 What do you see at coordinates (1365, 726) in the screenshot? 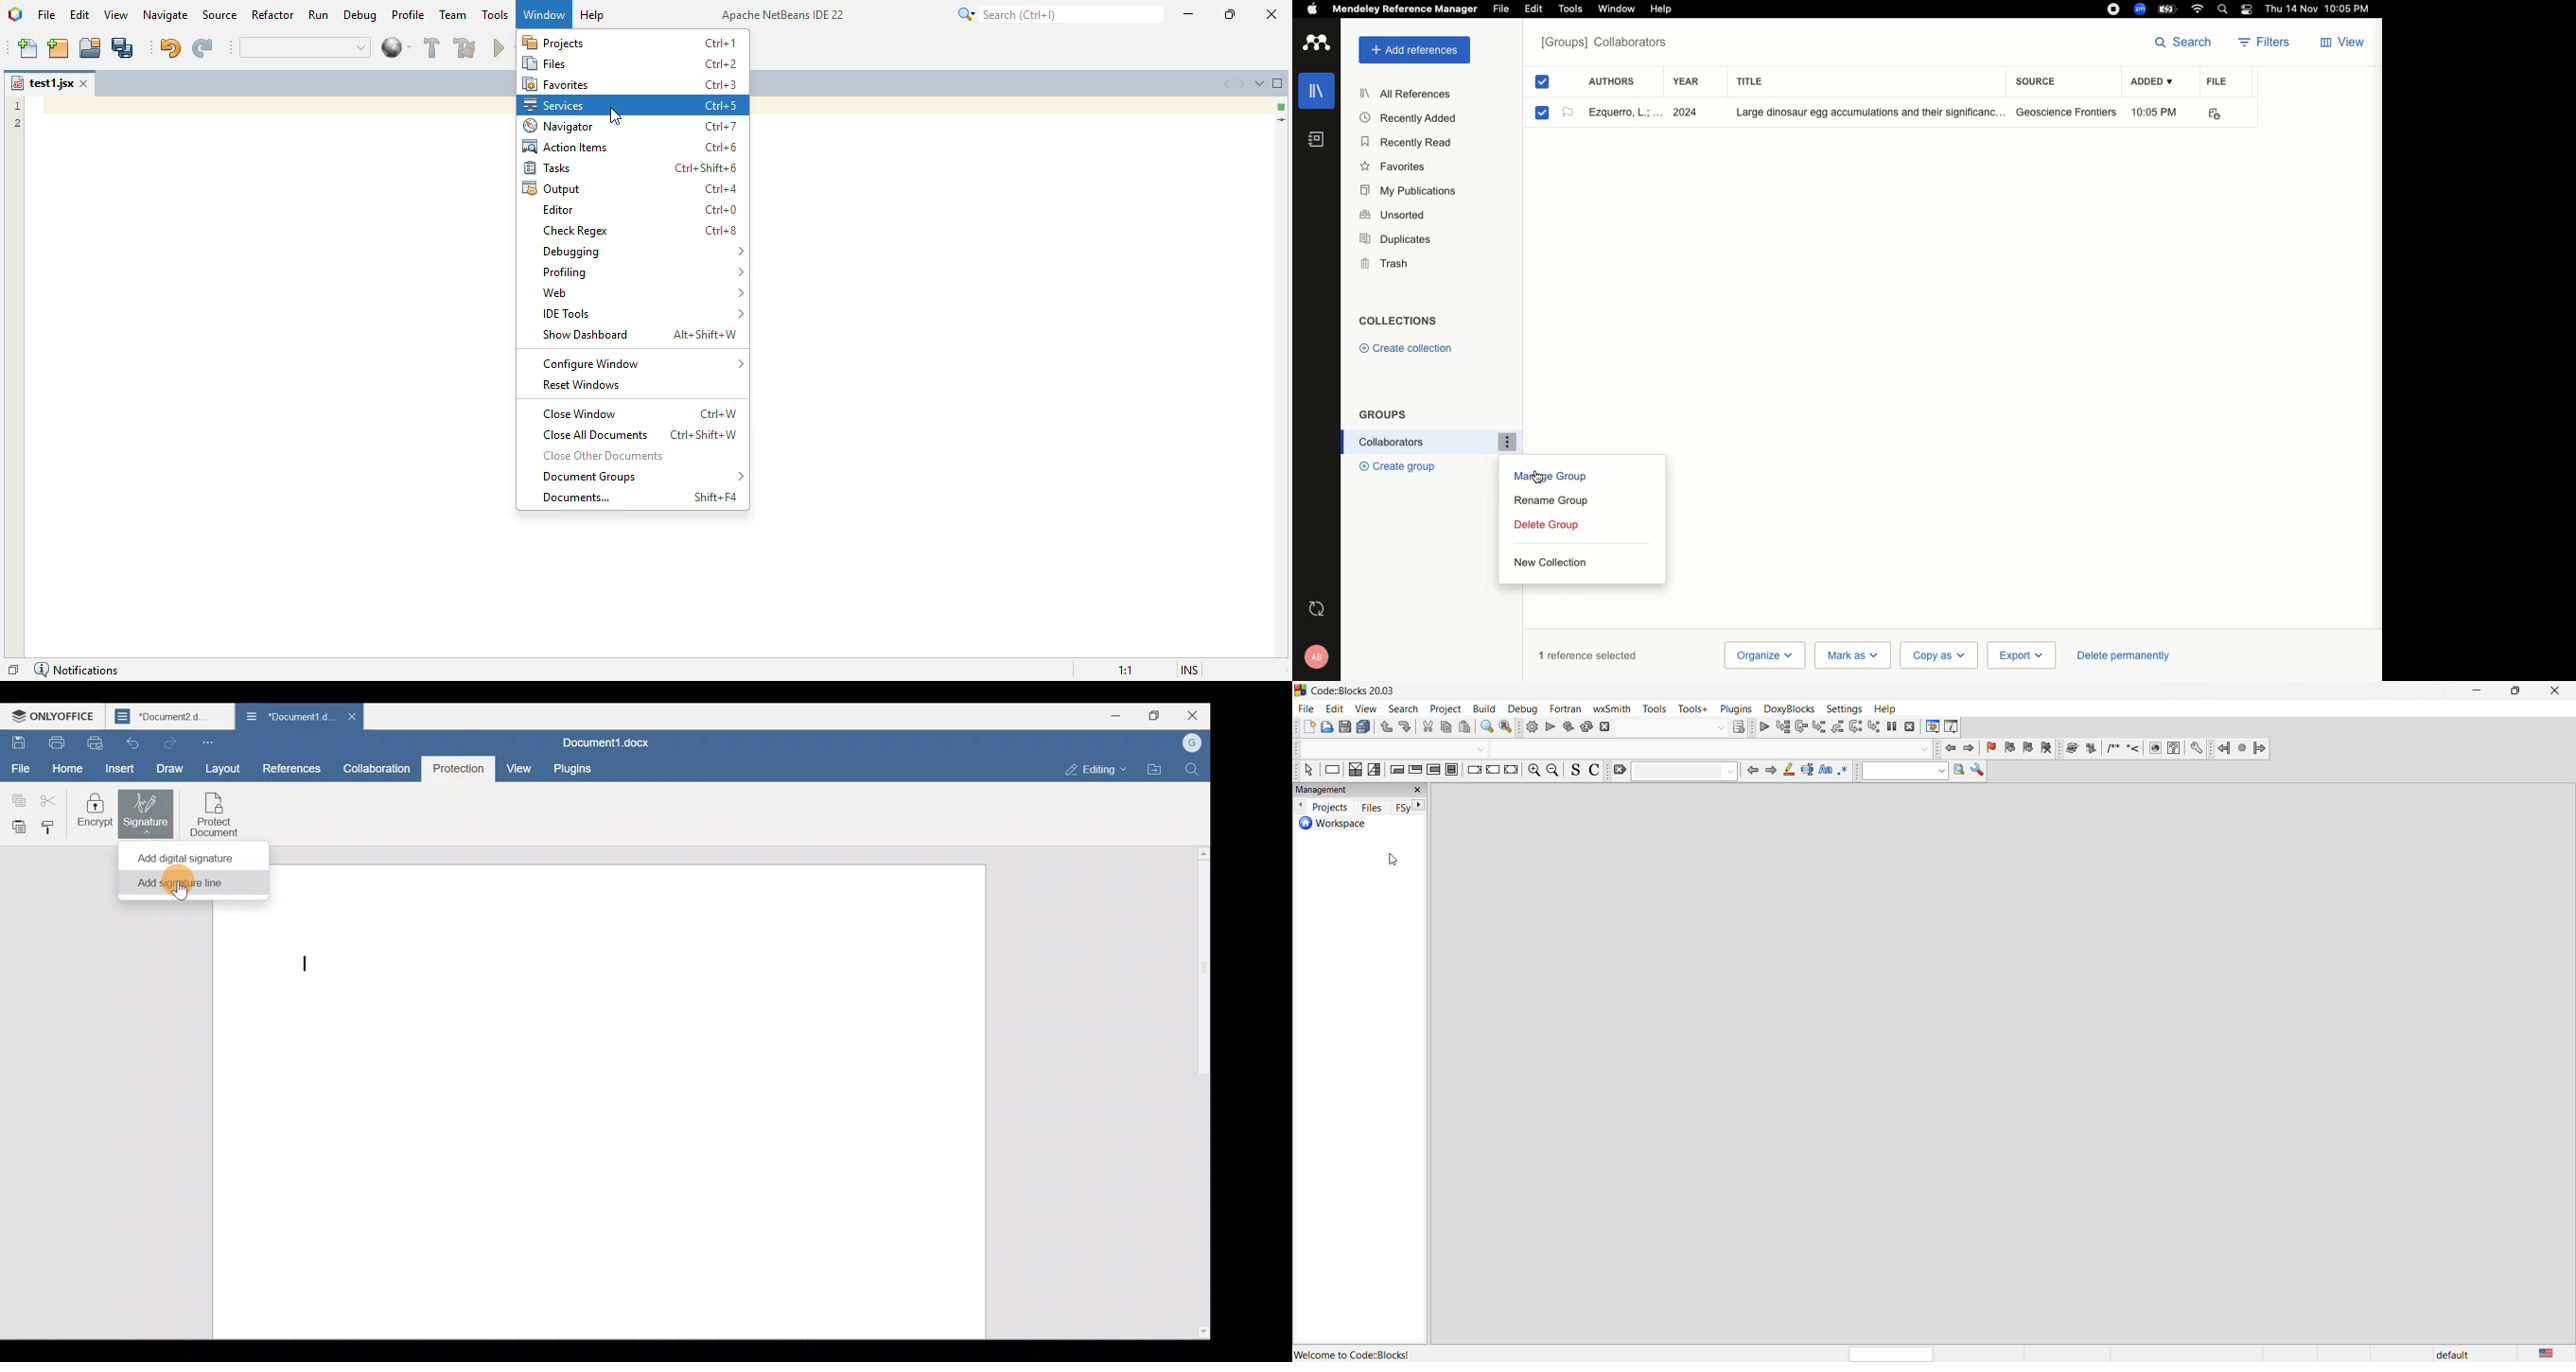
I see `save everything` at bounding box center [1365, 726].